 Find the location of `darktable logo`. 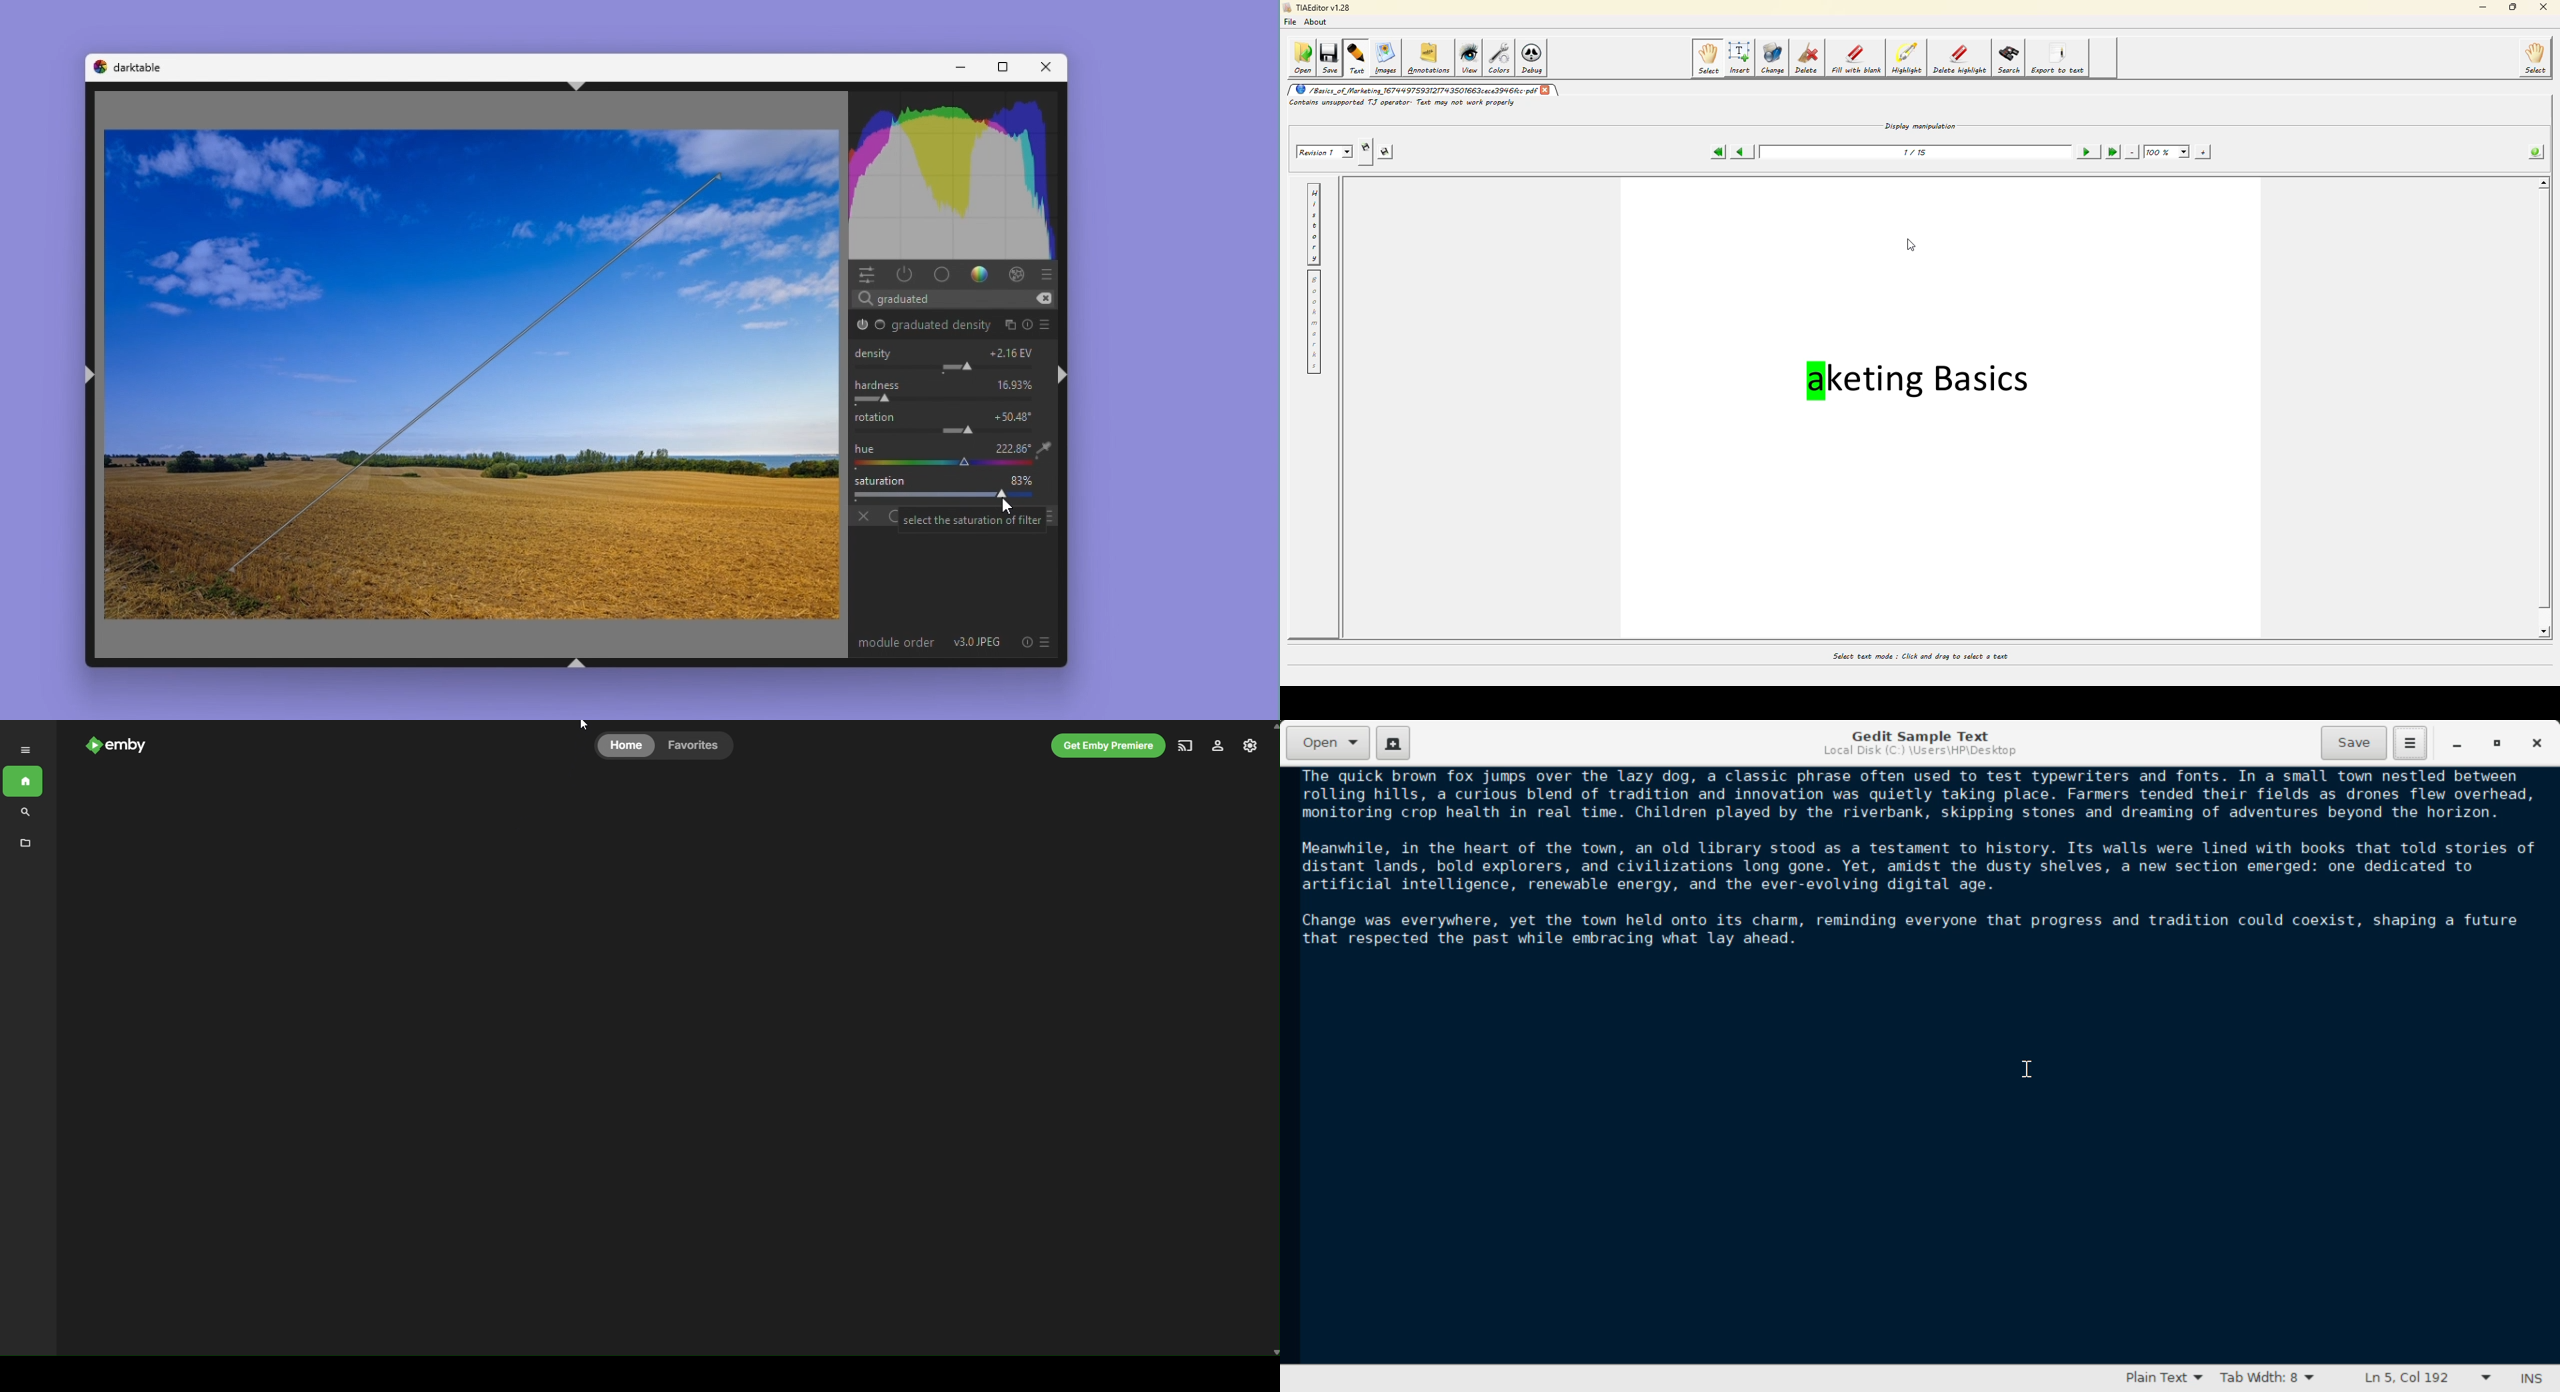

darktable logo is located at coordinates (98, 67).